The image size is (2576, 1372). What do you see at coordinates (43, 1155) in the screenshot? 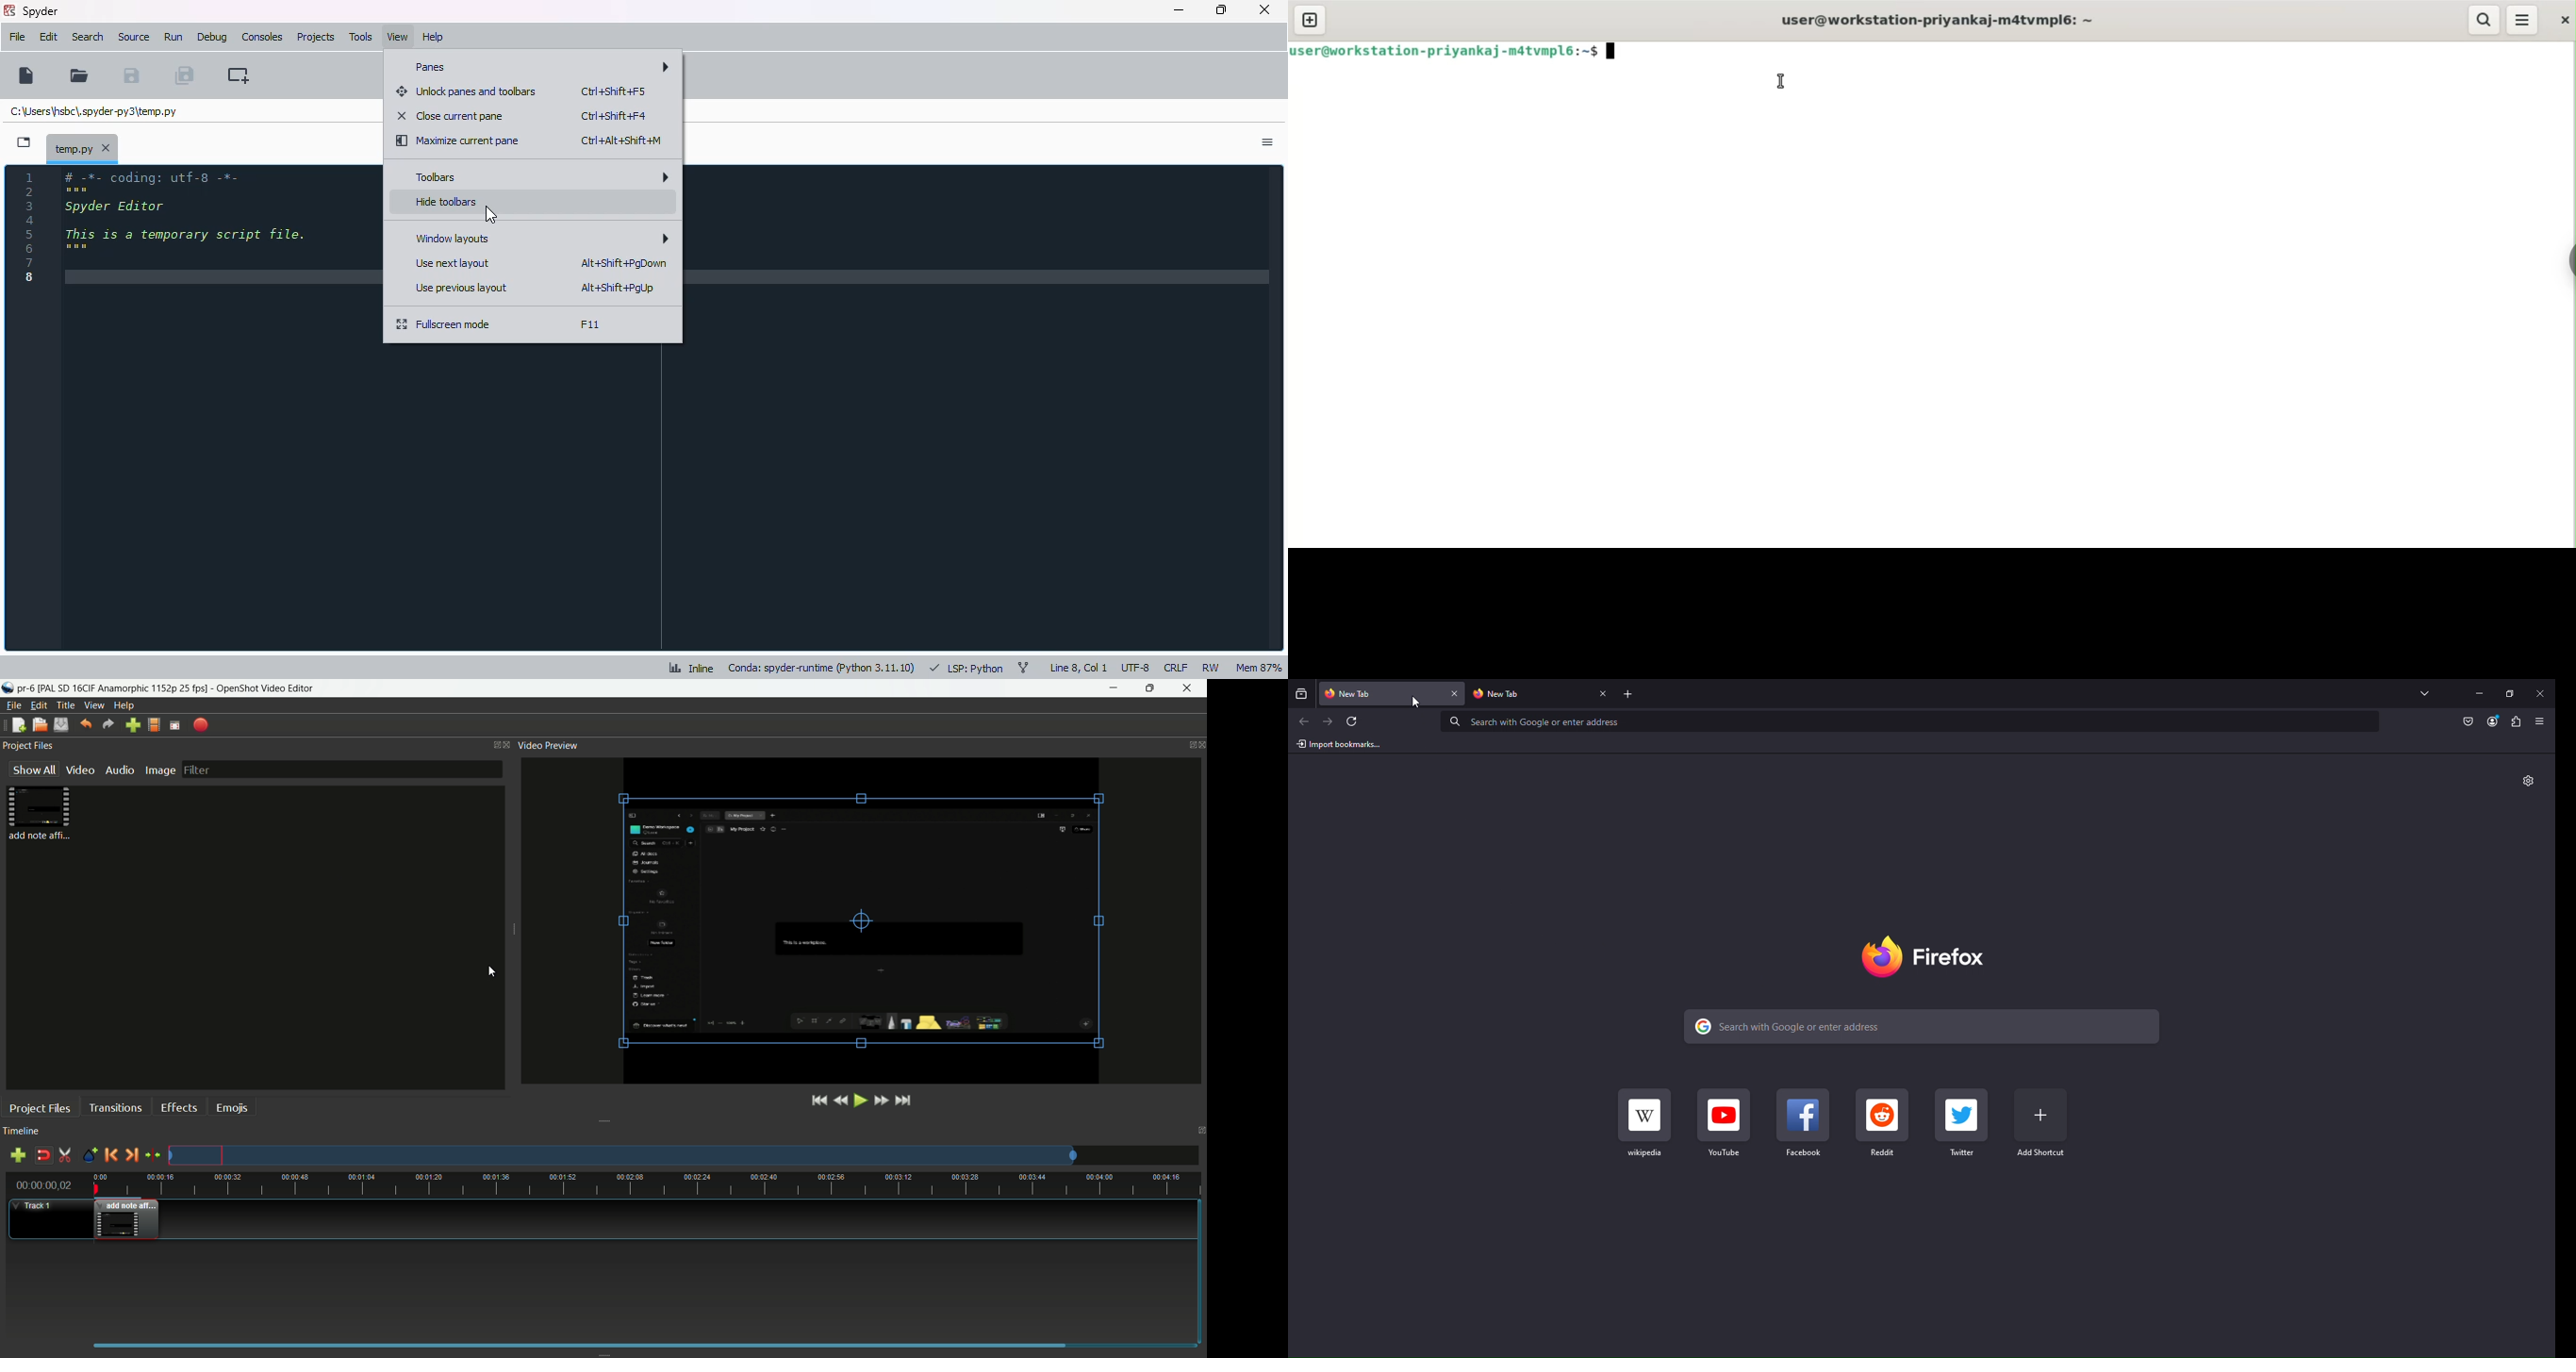
I see `disable snap` at bounding box center [43, 1155].